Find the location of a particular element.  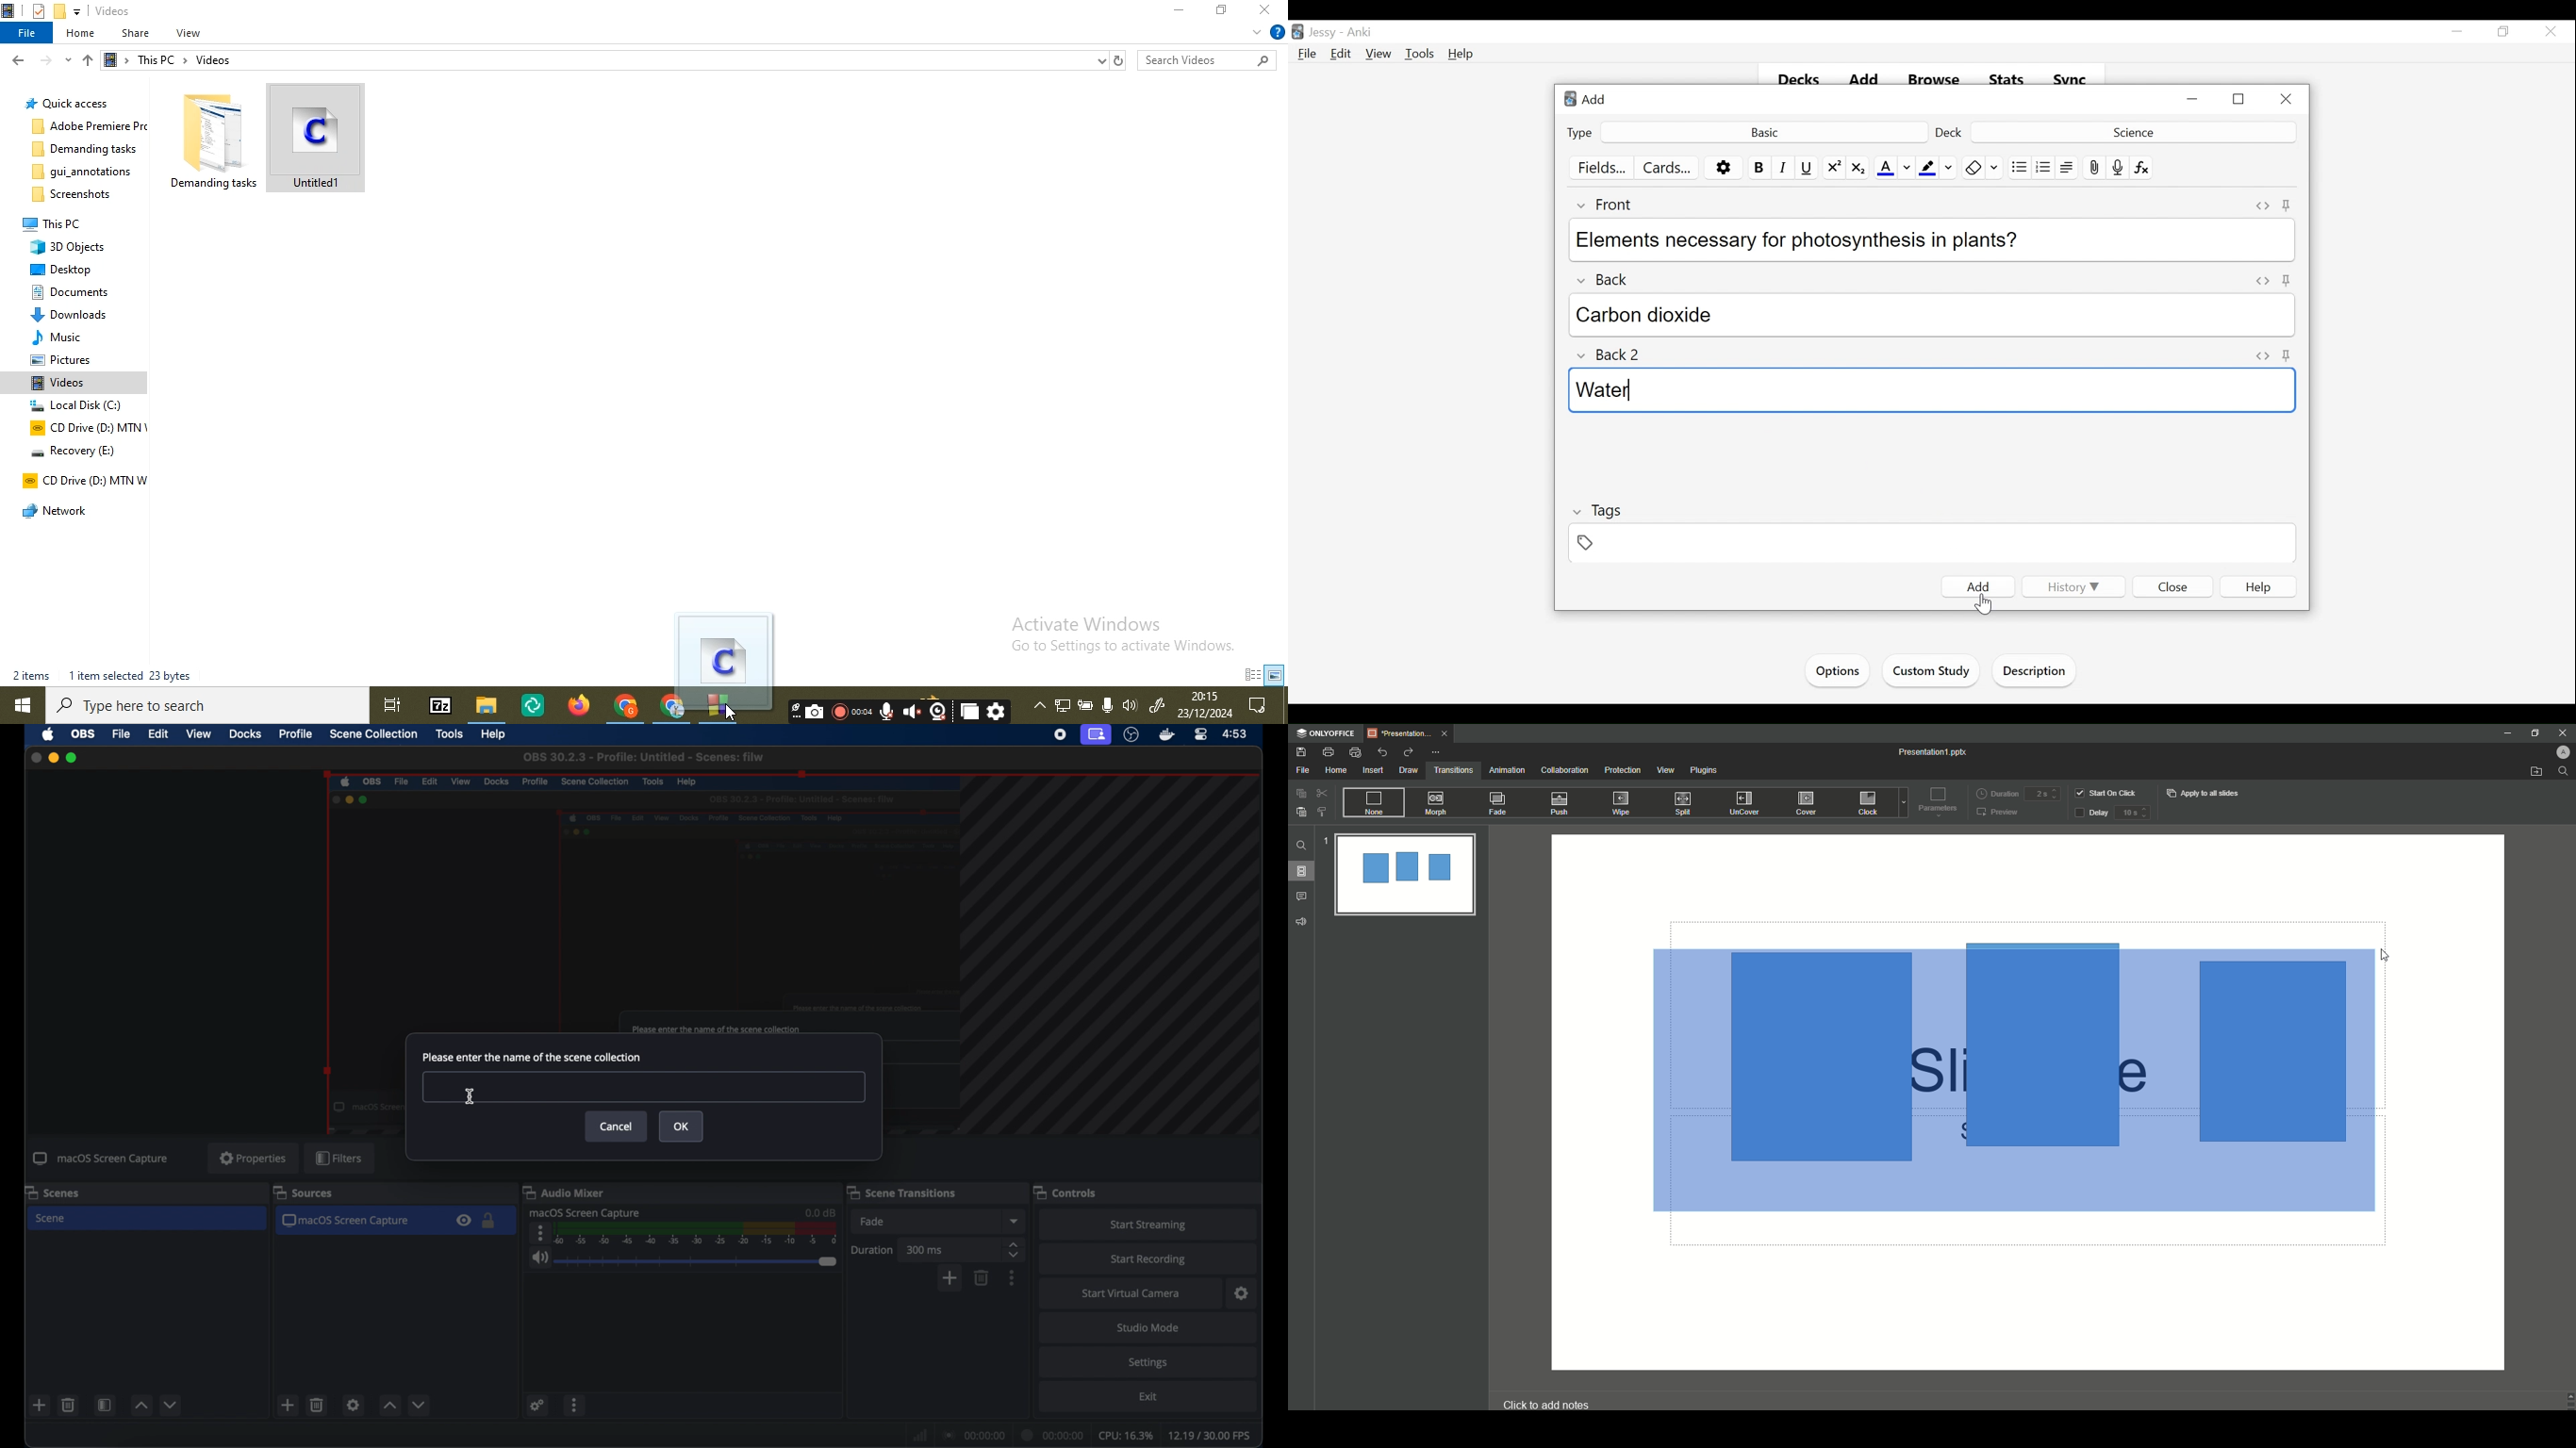

Profile is located at coordinates (2557, 750).